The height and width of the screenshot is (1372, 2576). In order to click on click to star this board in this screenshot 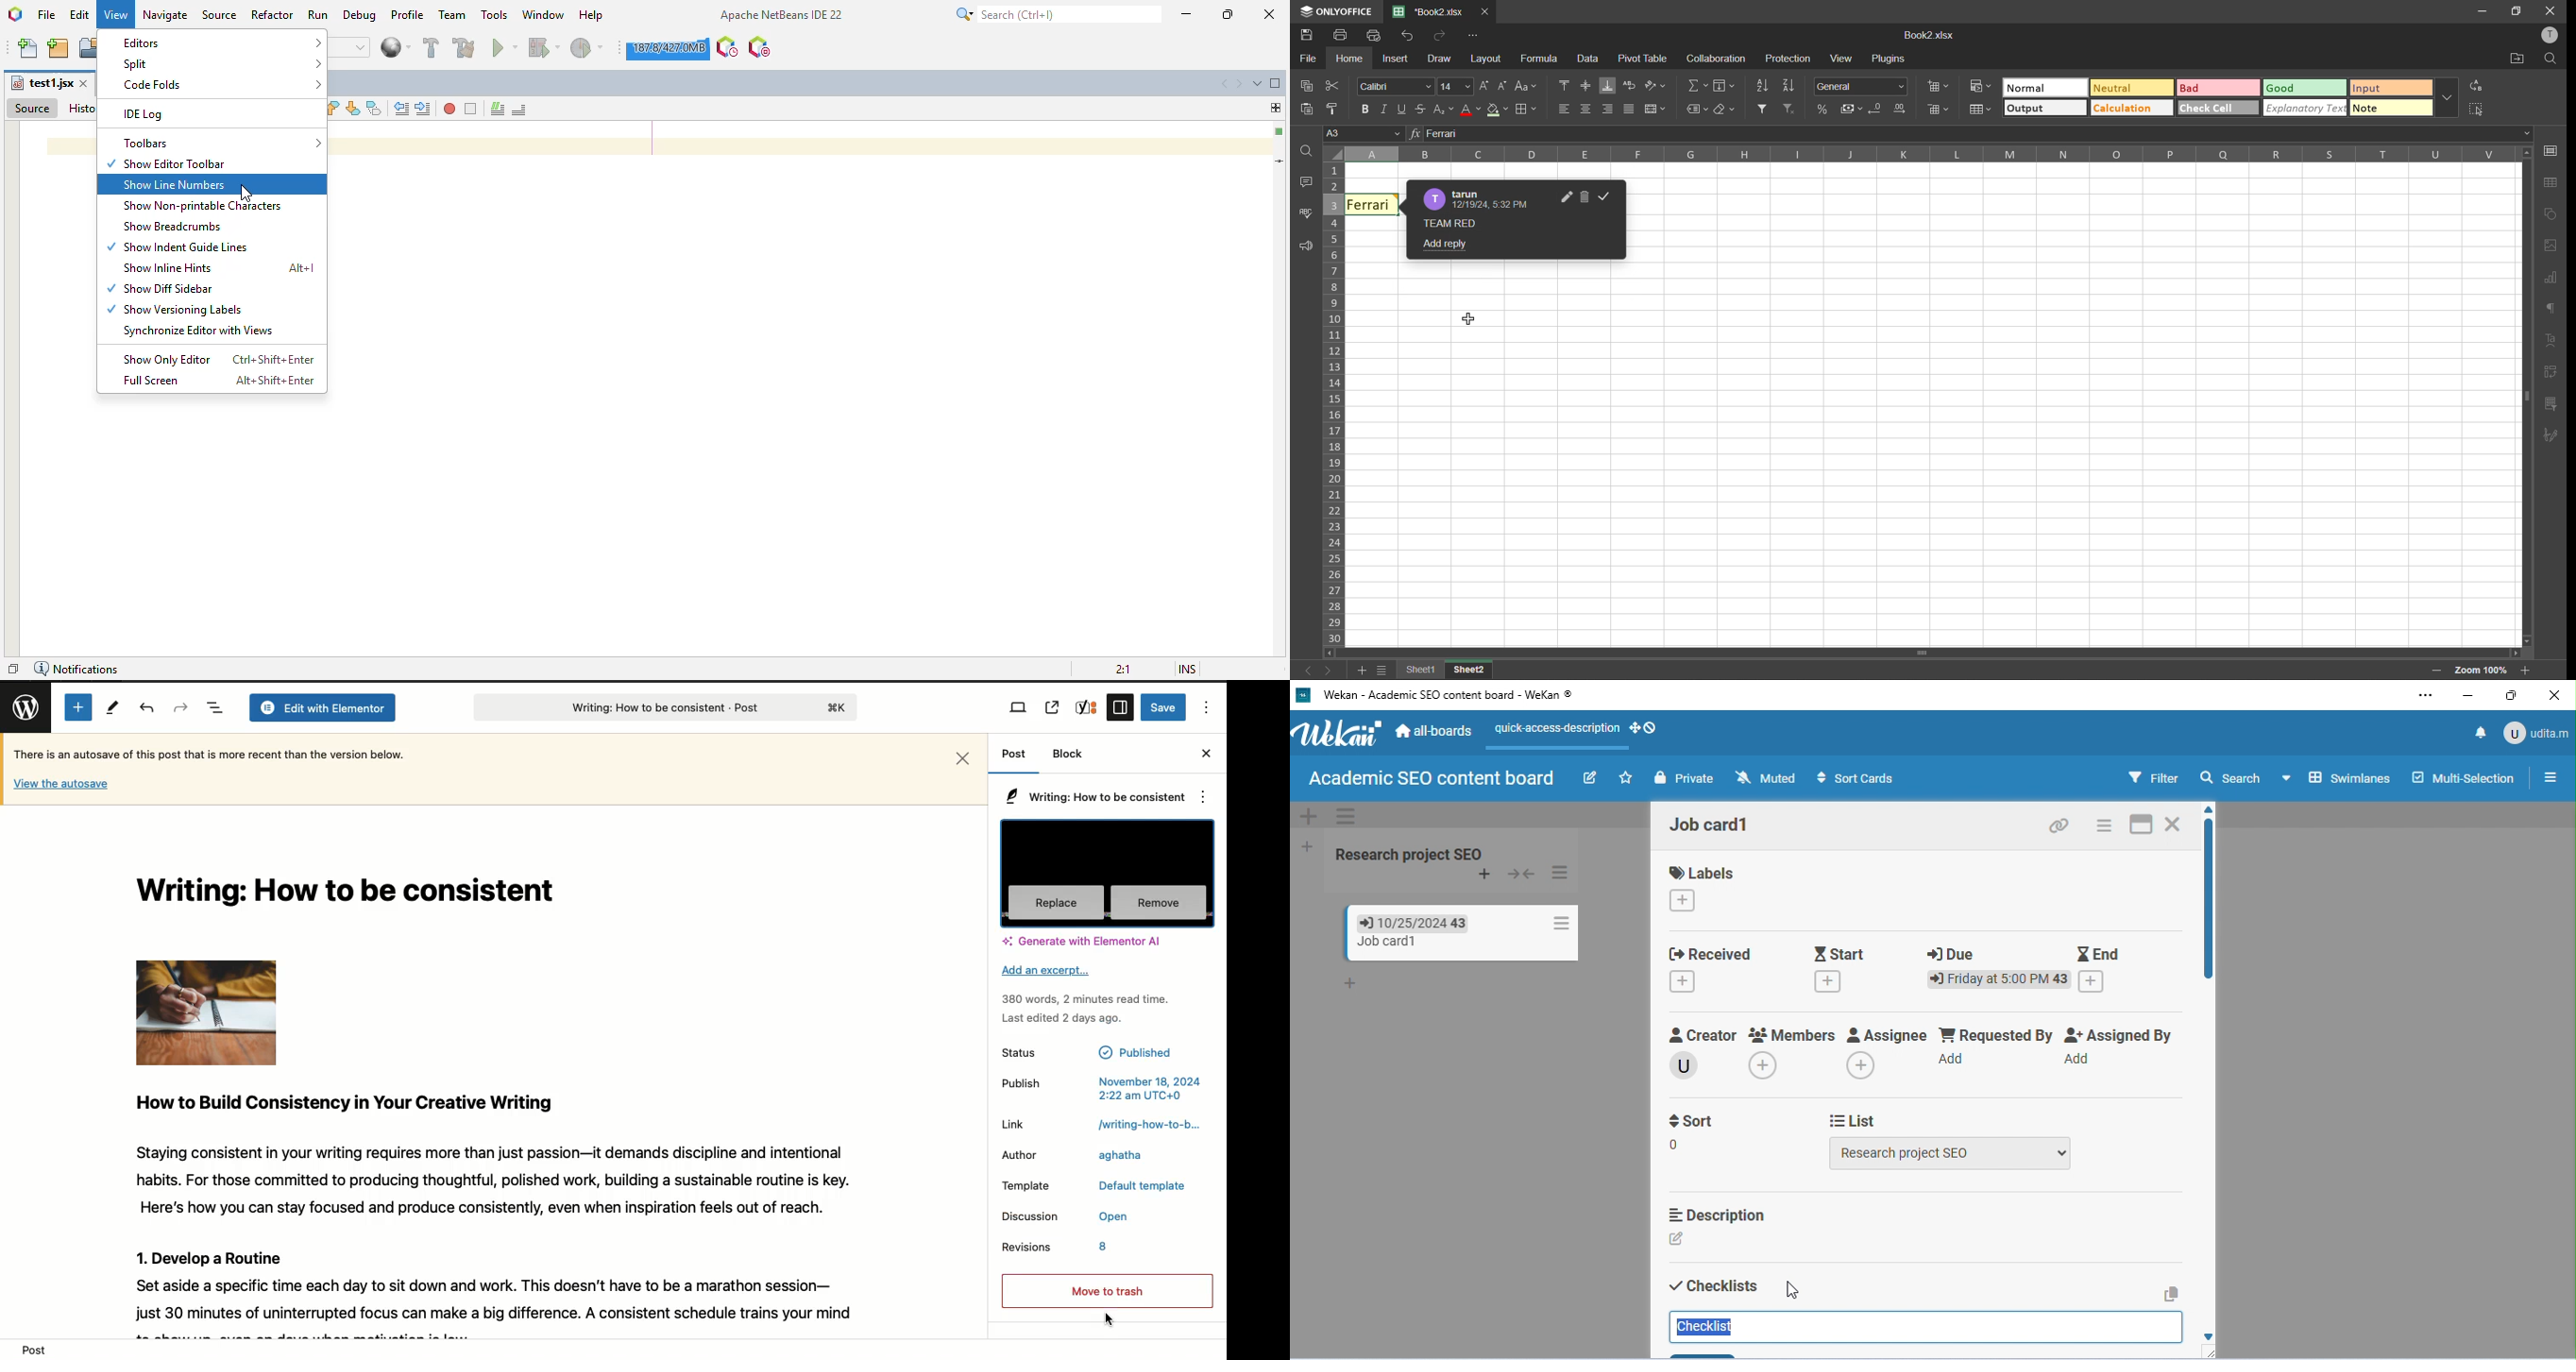, I will do `click(1625, 778)`.